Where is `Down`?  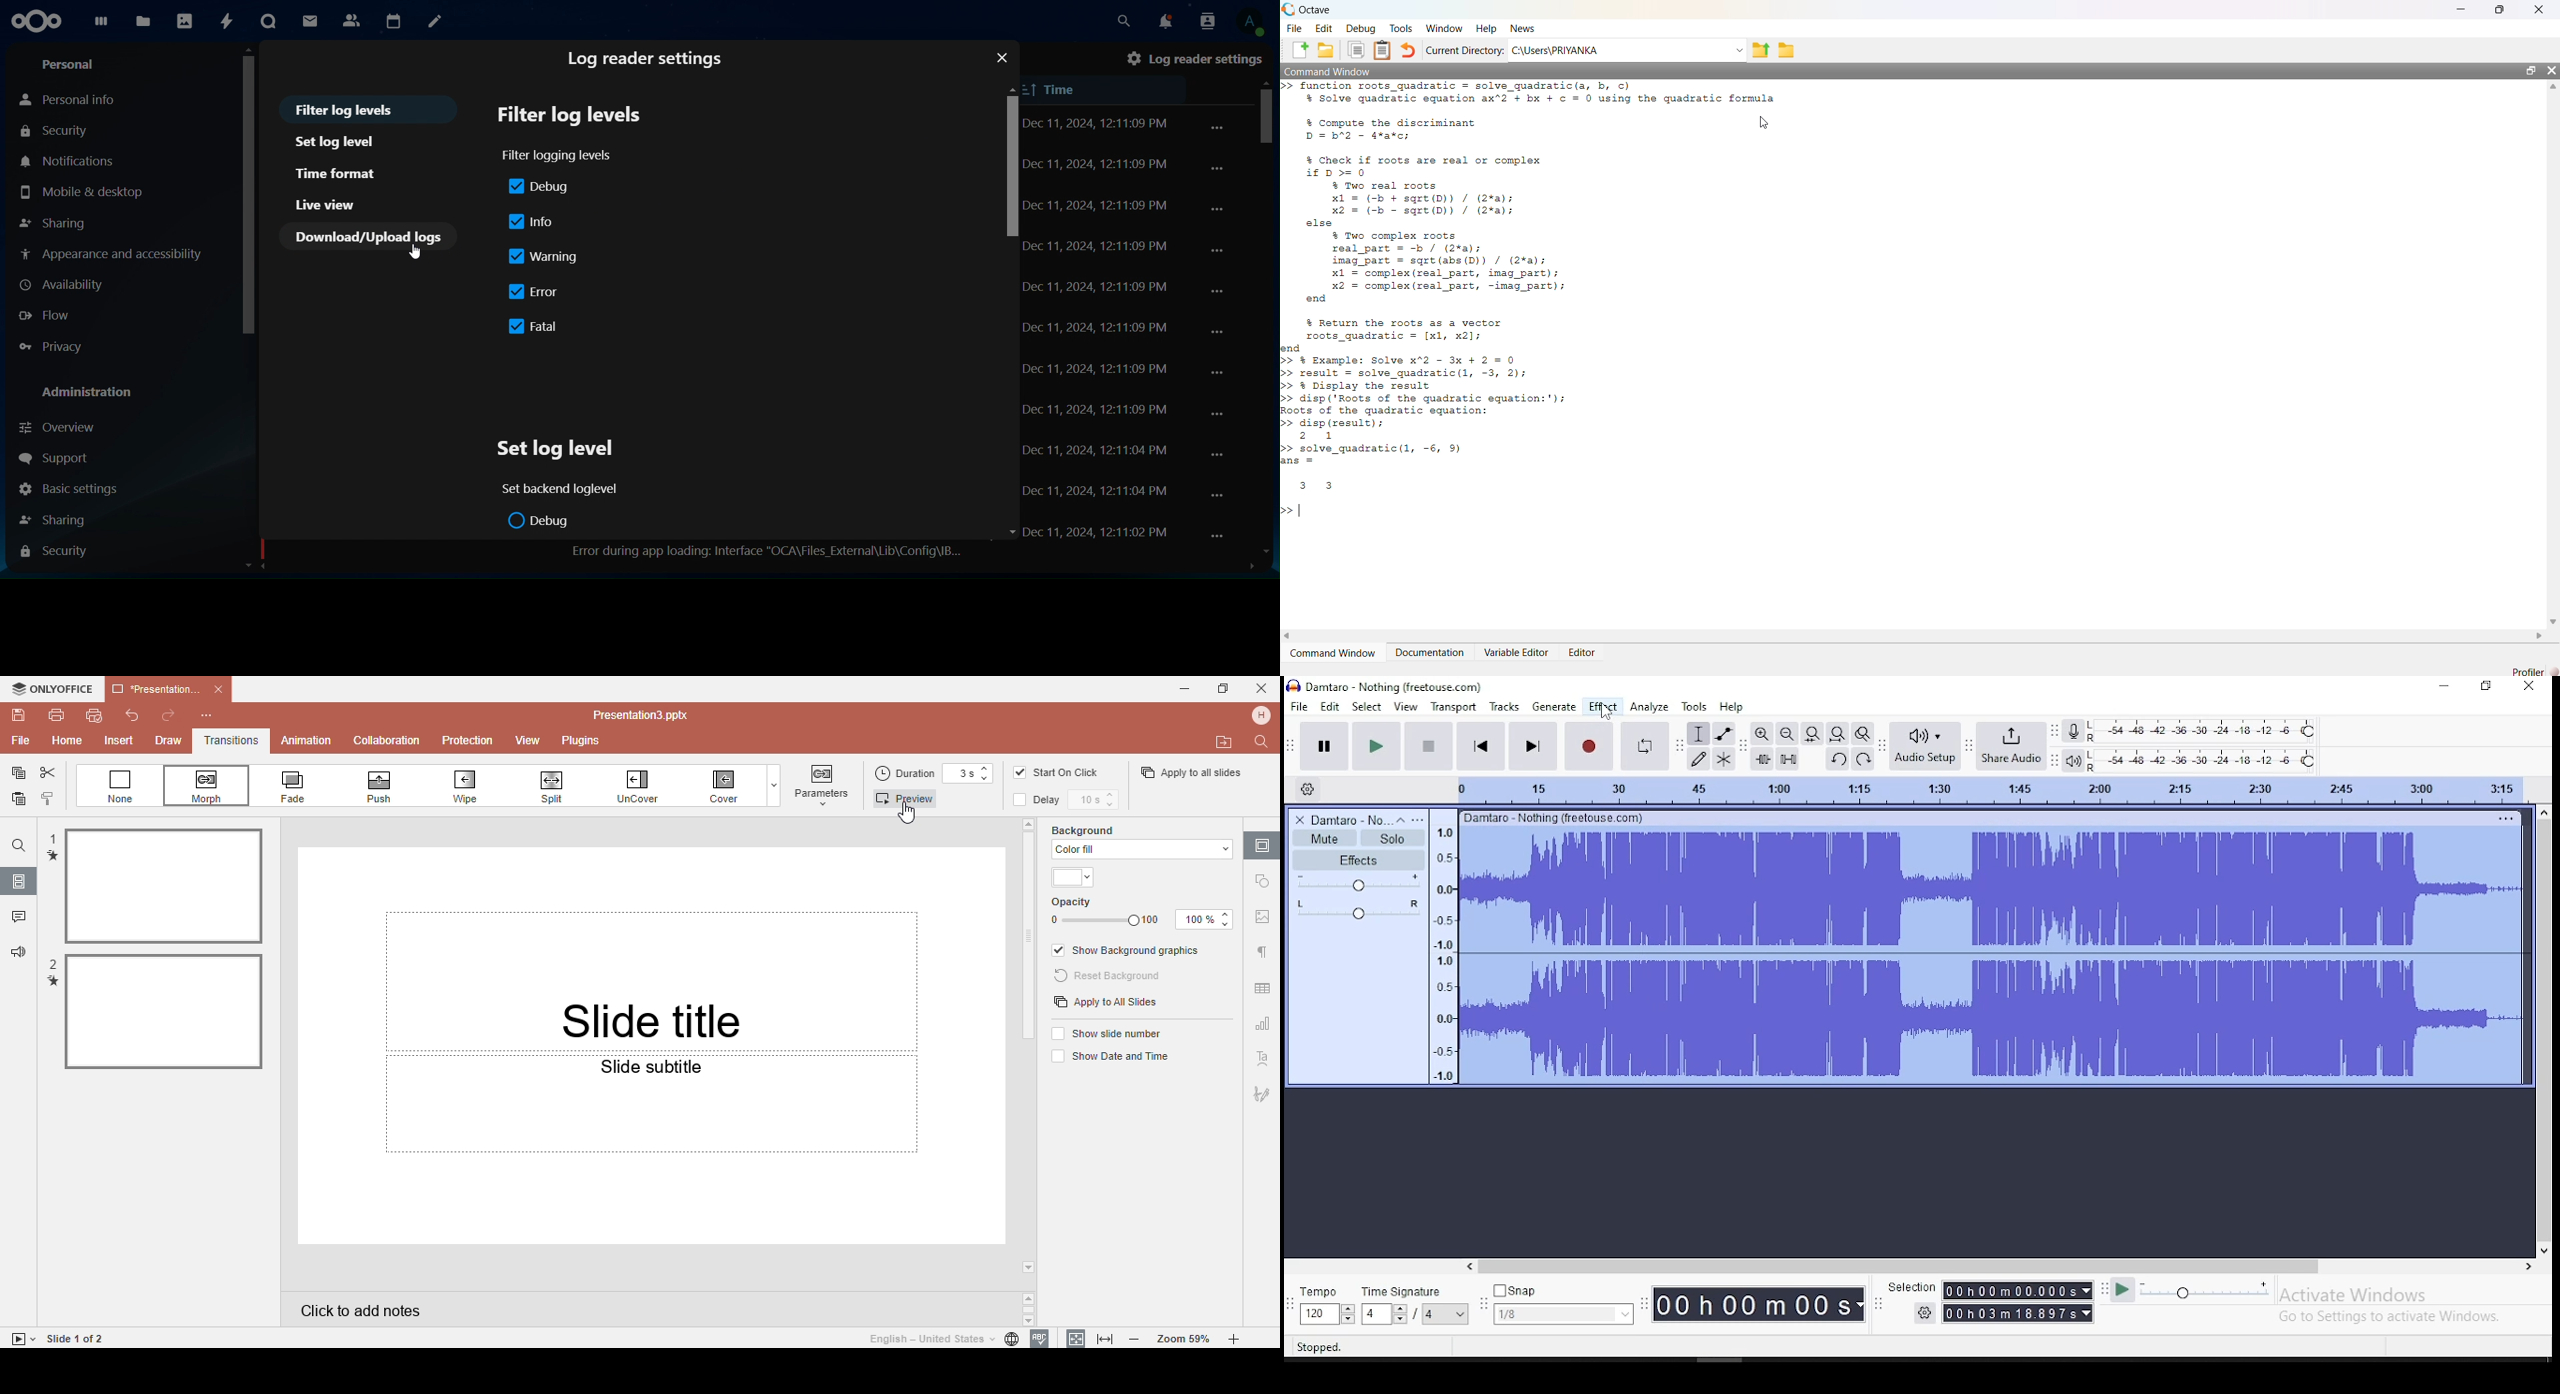 Down is located at coordinates (2552, 616).